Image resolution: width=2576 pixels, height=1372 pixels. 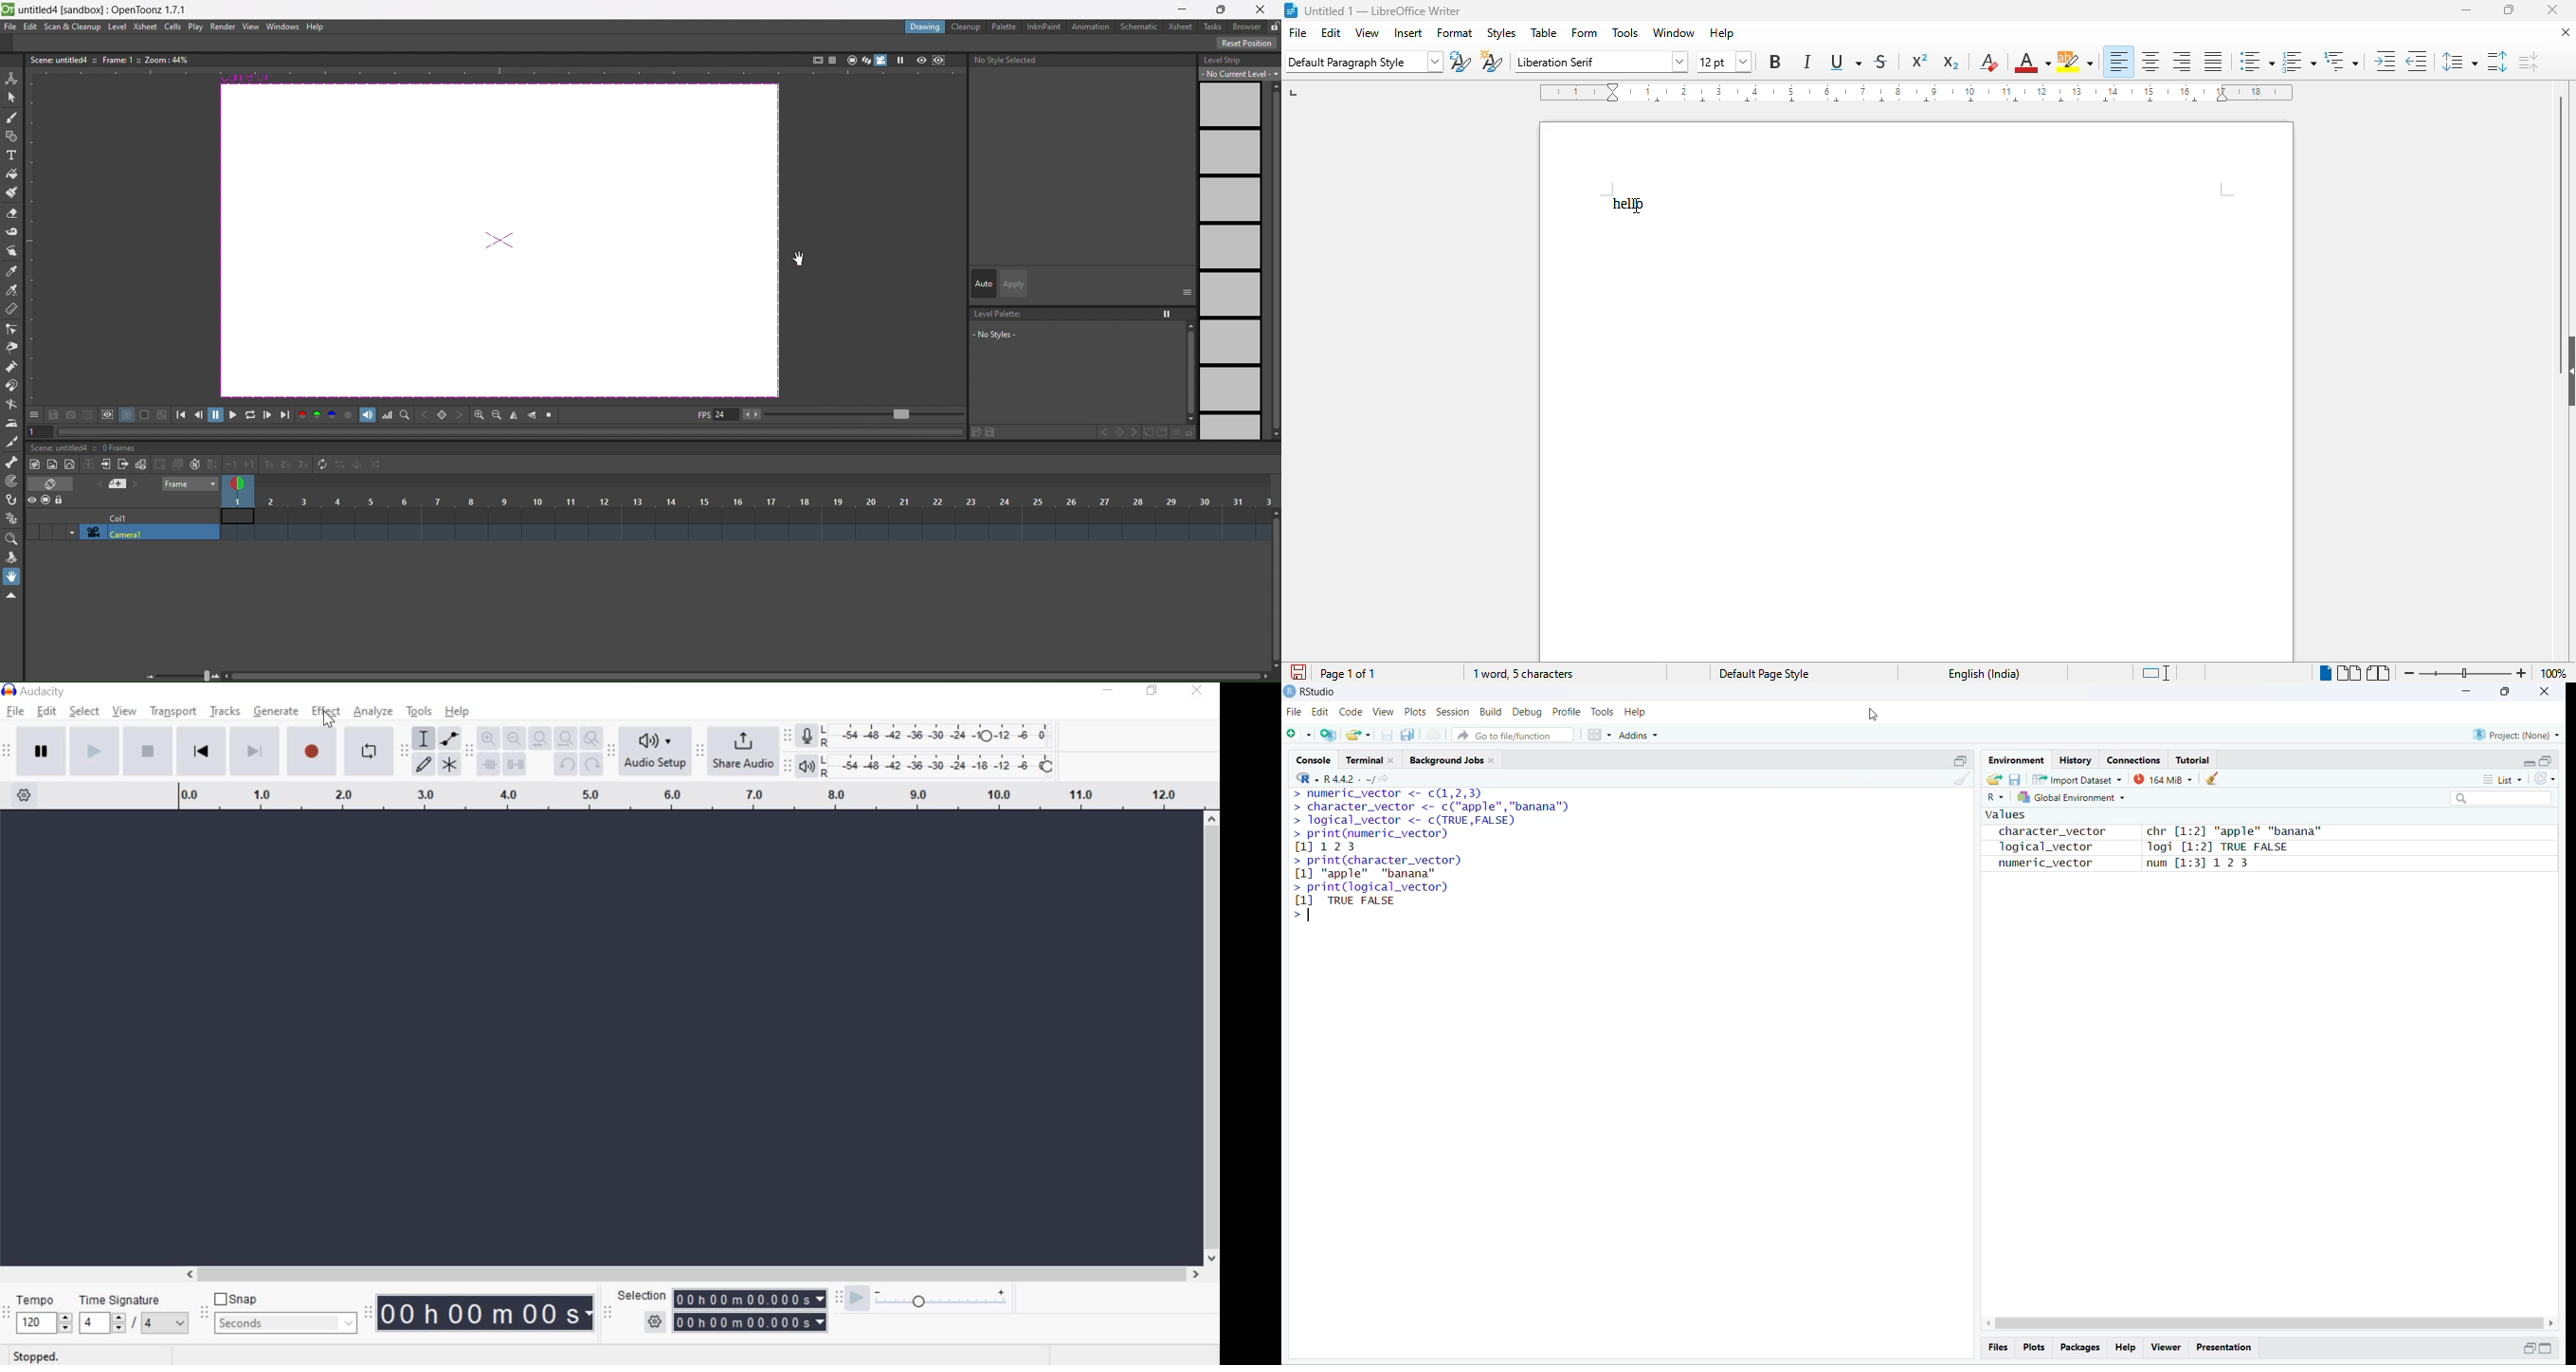 What do you see at coordinates (1491, 711) in the screenshot?
I see `Build` at bounding box center [1491, 711].